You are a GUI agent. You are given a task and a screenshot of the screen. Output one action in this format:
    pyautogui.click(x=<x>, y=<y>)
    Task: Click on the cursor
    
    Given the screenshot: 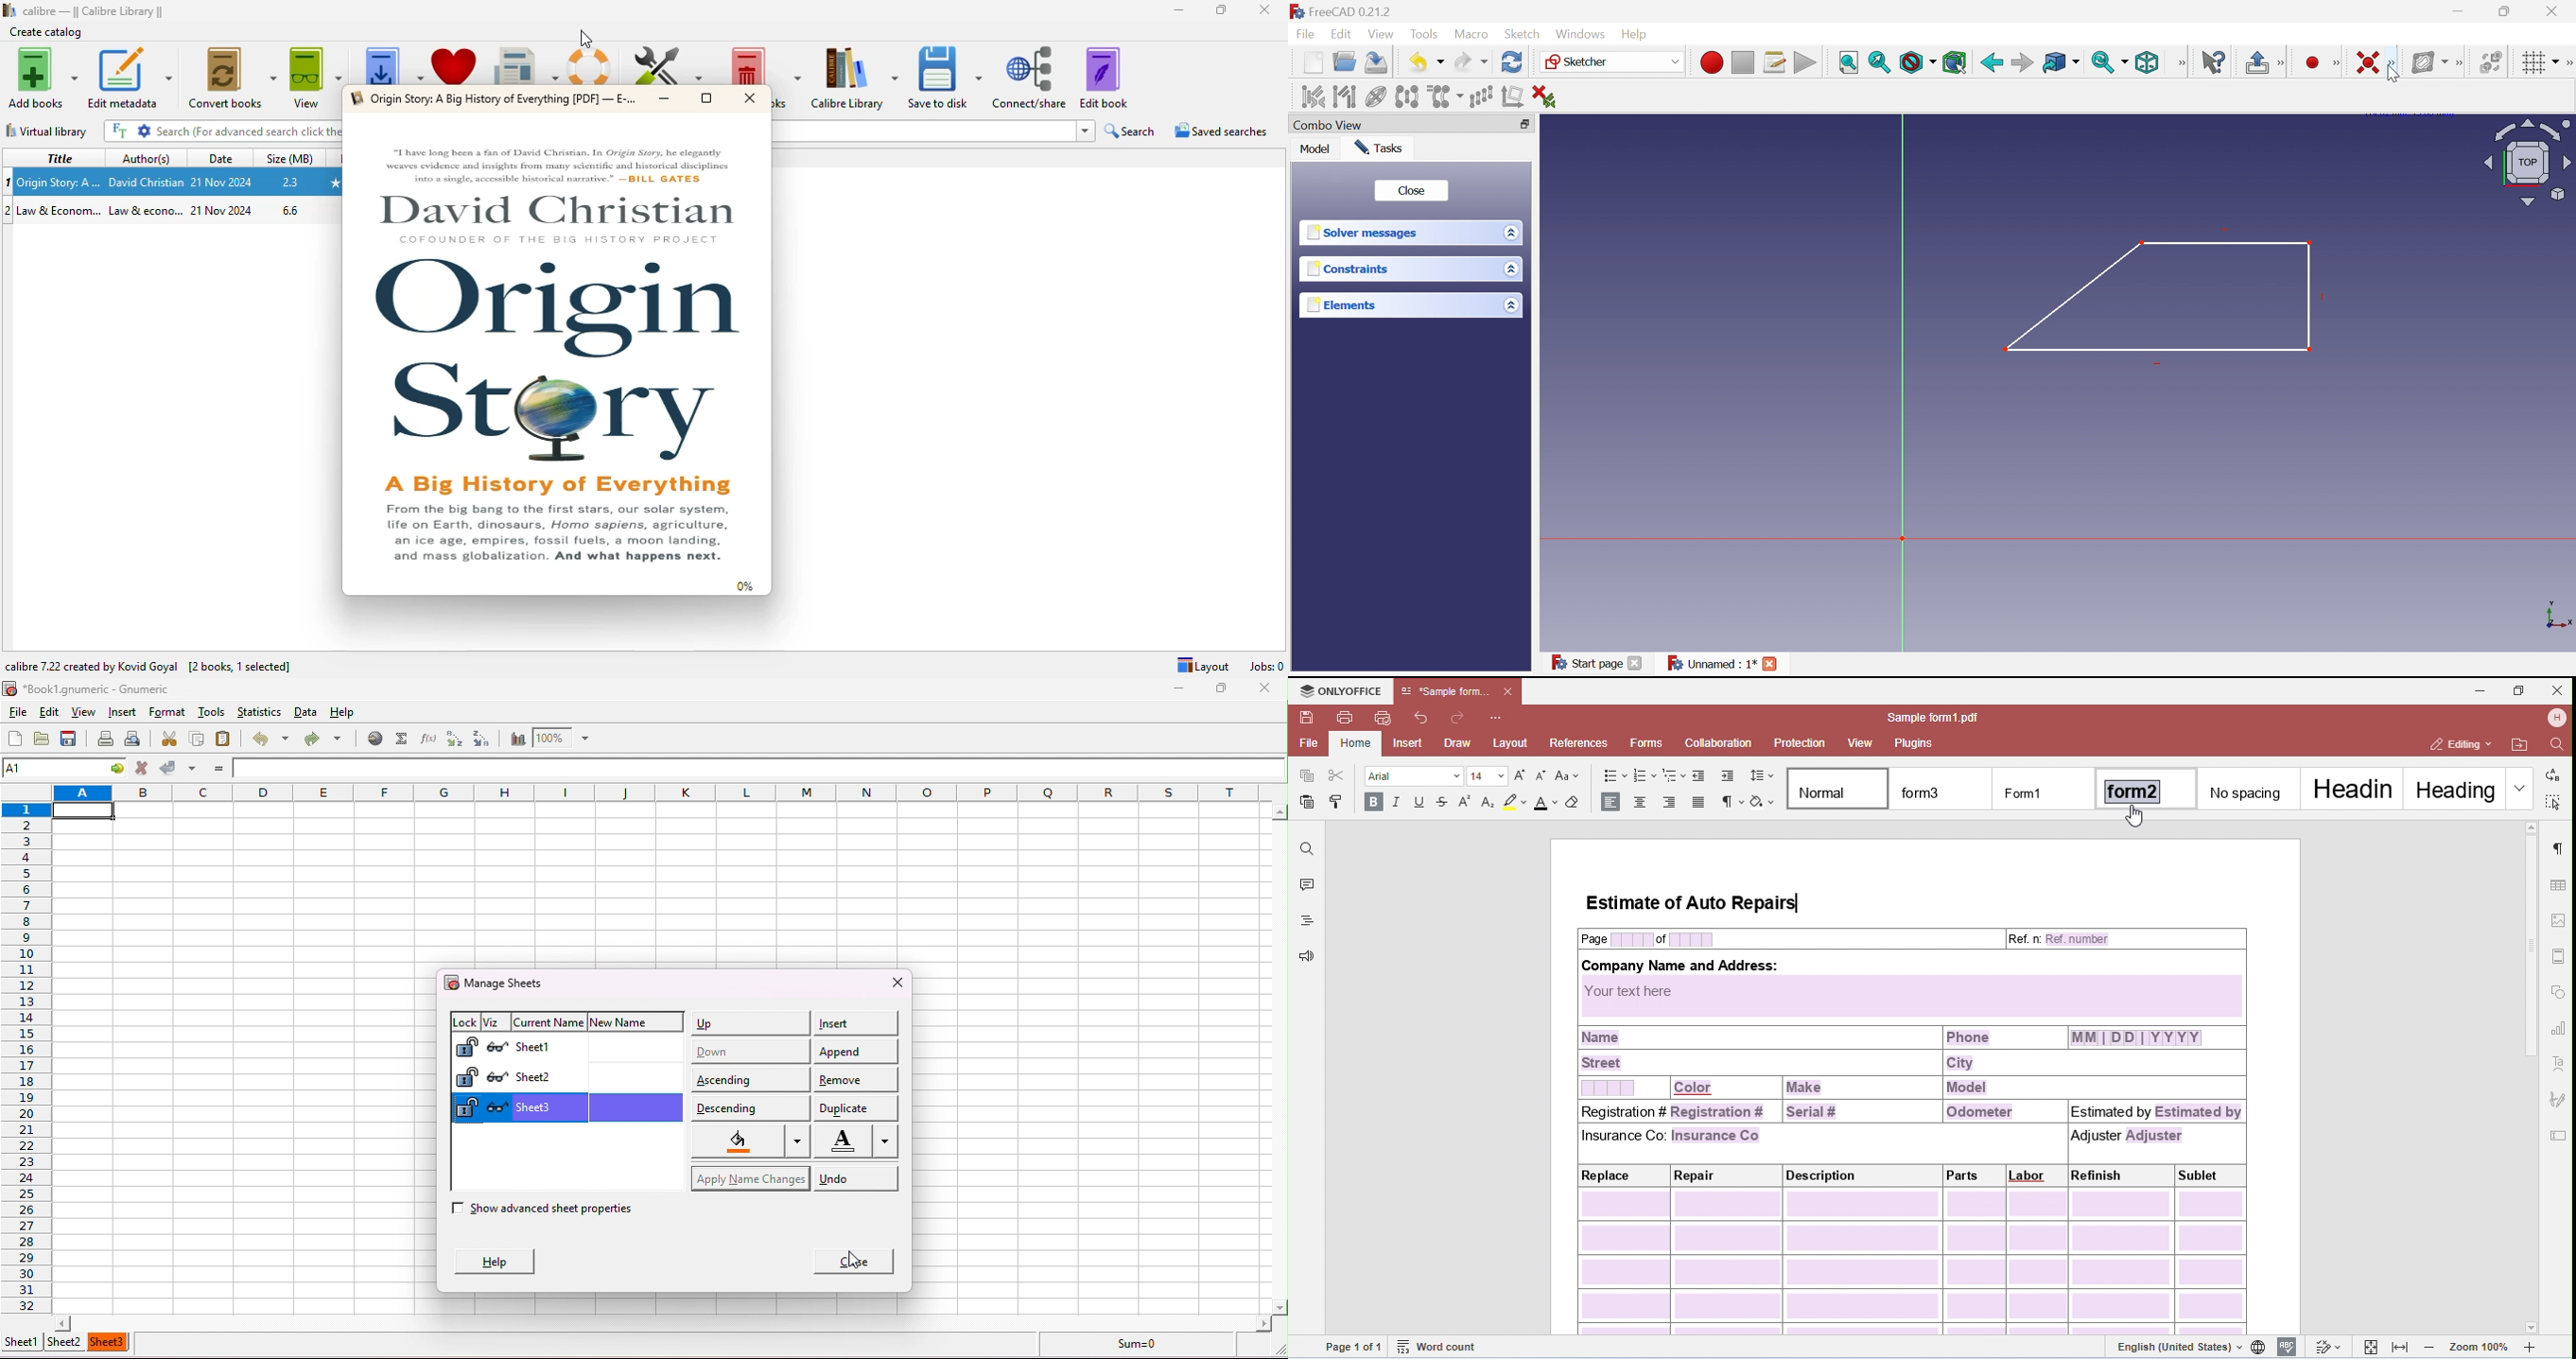 What is the action you would take?
    pyautogui.click(x=857, y=1259)
    